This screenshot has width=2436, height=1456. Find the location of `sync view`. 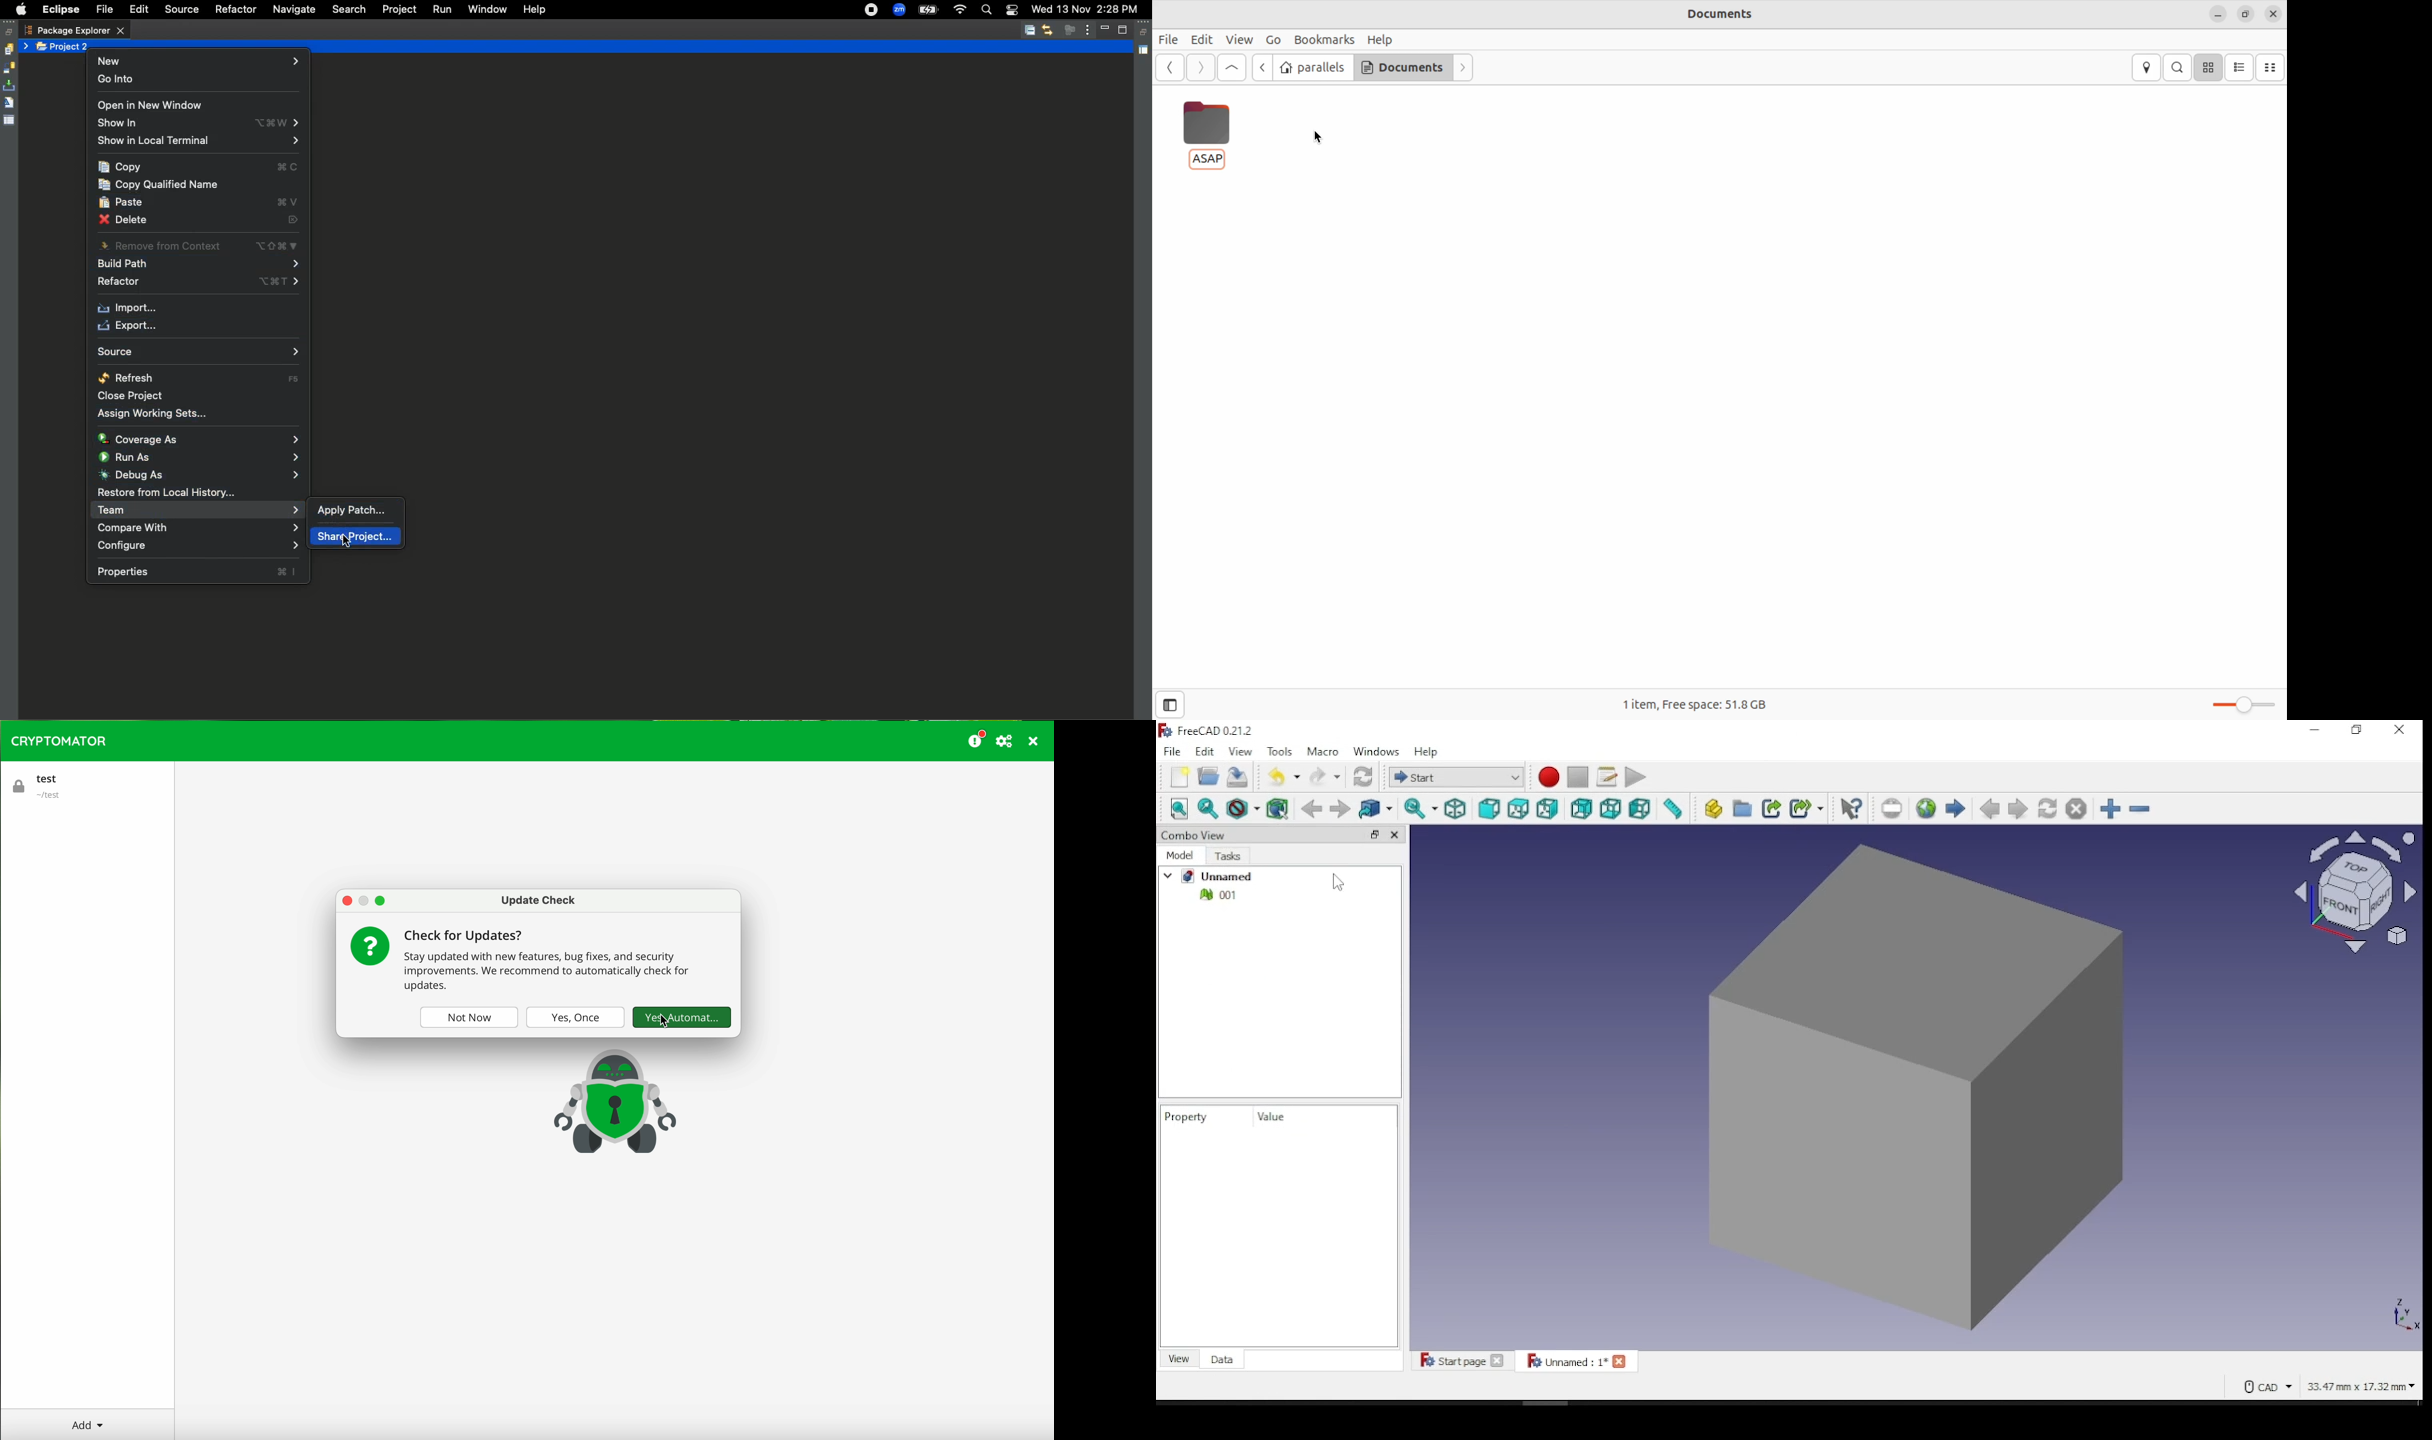

sync view is located at coordinates (1421, 808).